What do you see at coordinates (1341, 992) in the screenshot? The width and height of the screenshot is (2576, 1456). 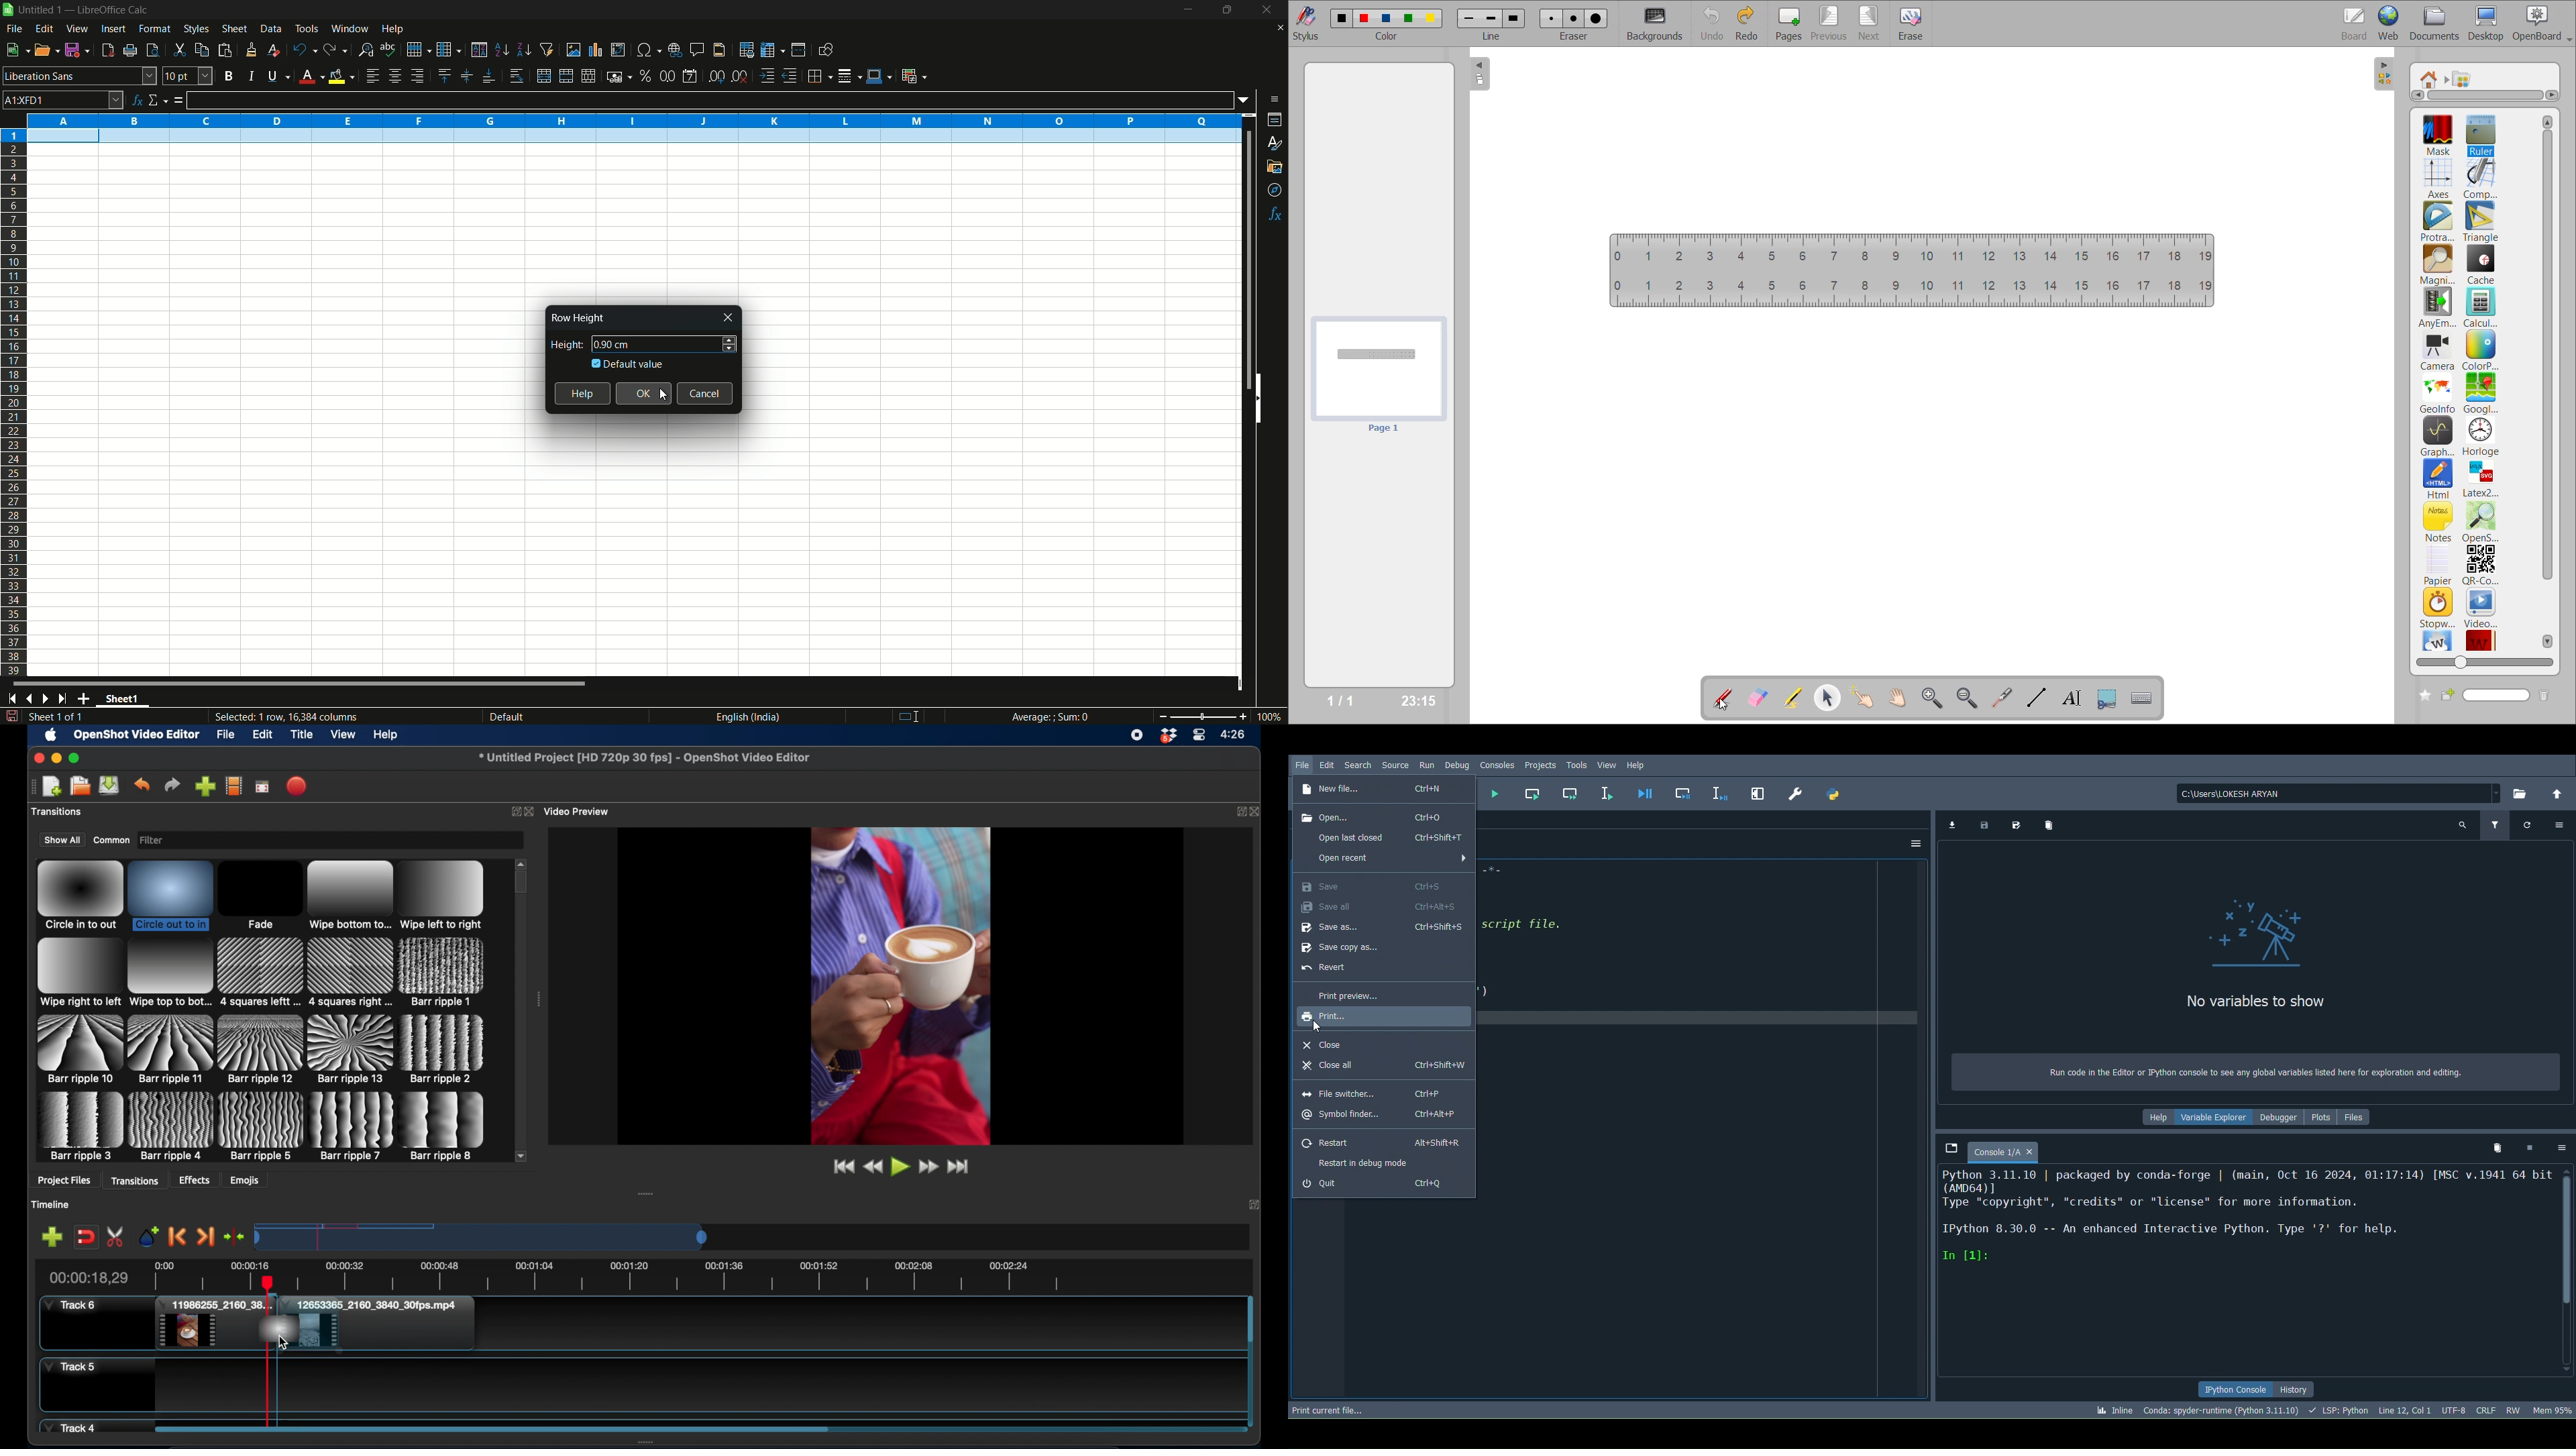 I see `Print preview` at bounding box center [1341, 992].